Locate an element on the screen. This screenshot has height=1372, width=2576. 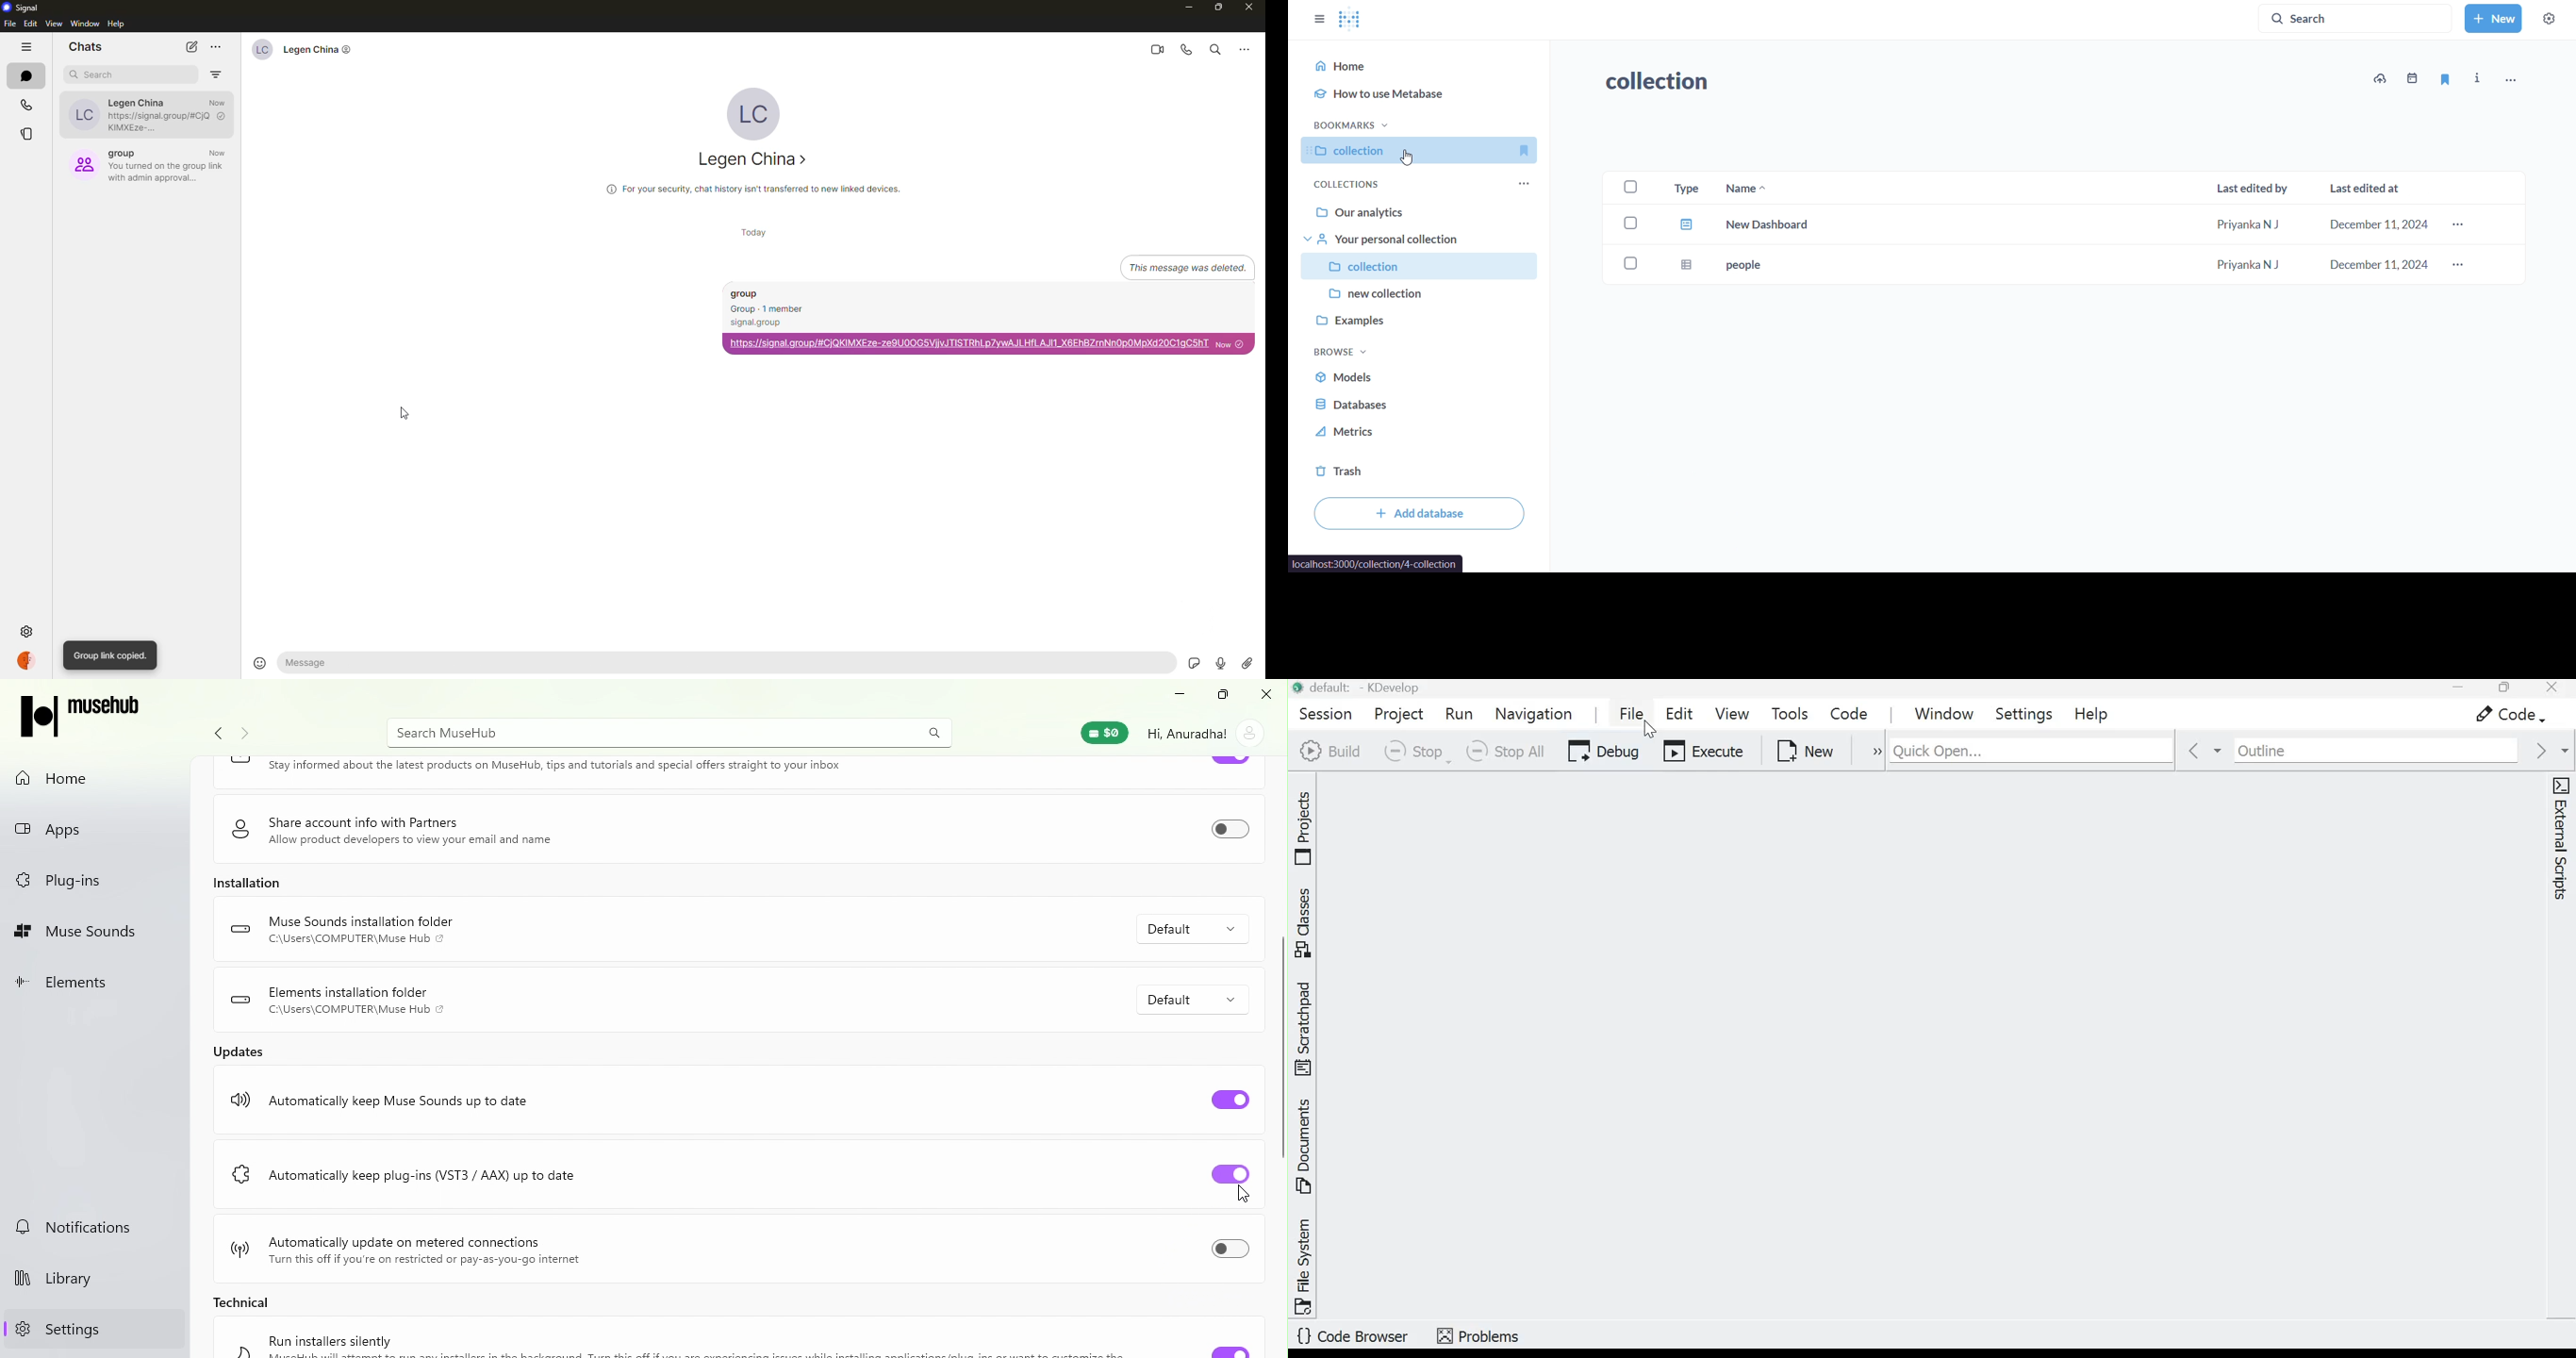
profile pic is located at coordinates (753, 111).